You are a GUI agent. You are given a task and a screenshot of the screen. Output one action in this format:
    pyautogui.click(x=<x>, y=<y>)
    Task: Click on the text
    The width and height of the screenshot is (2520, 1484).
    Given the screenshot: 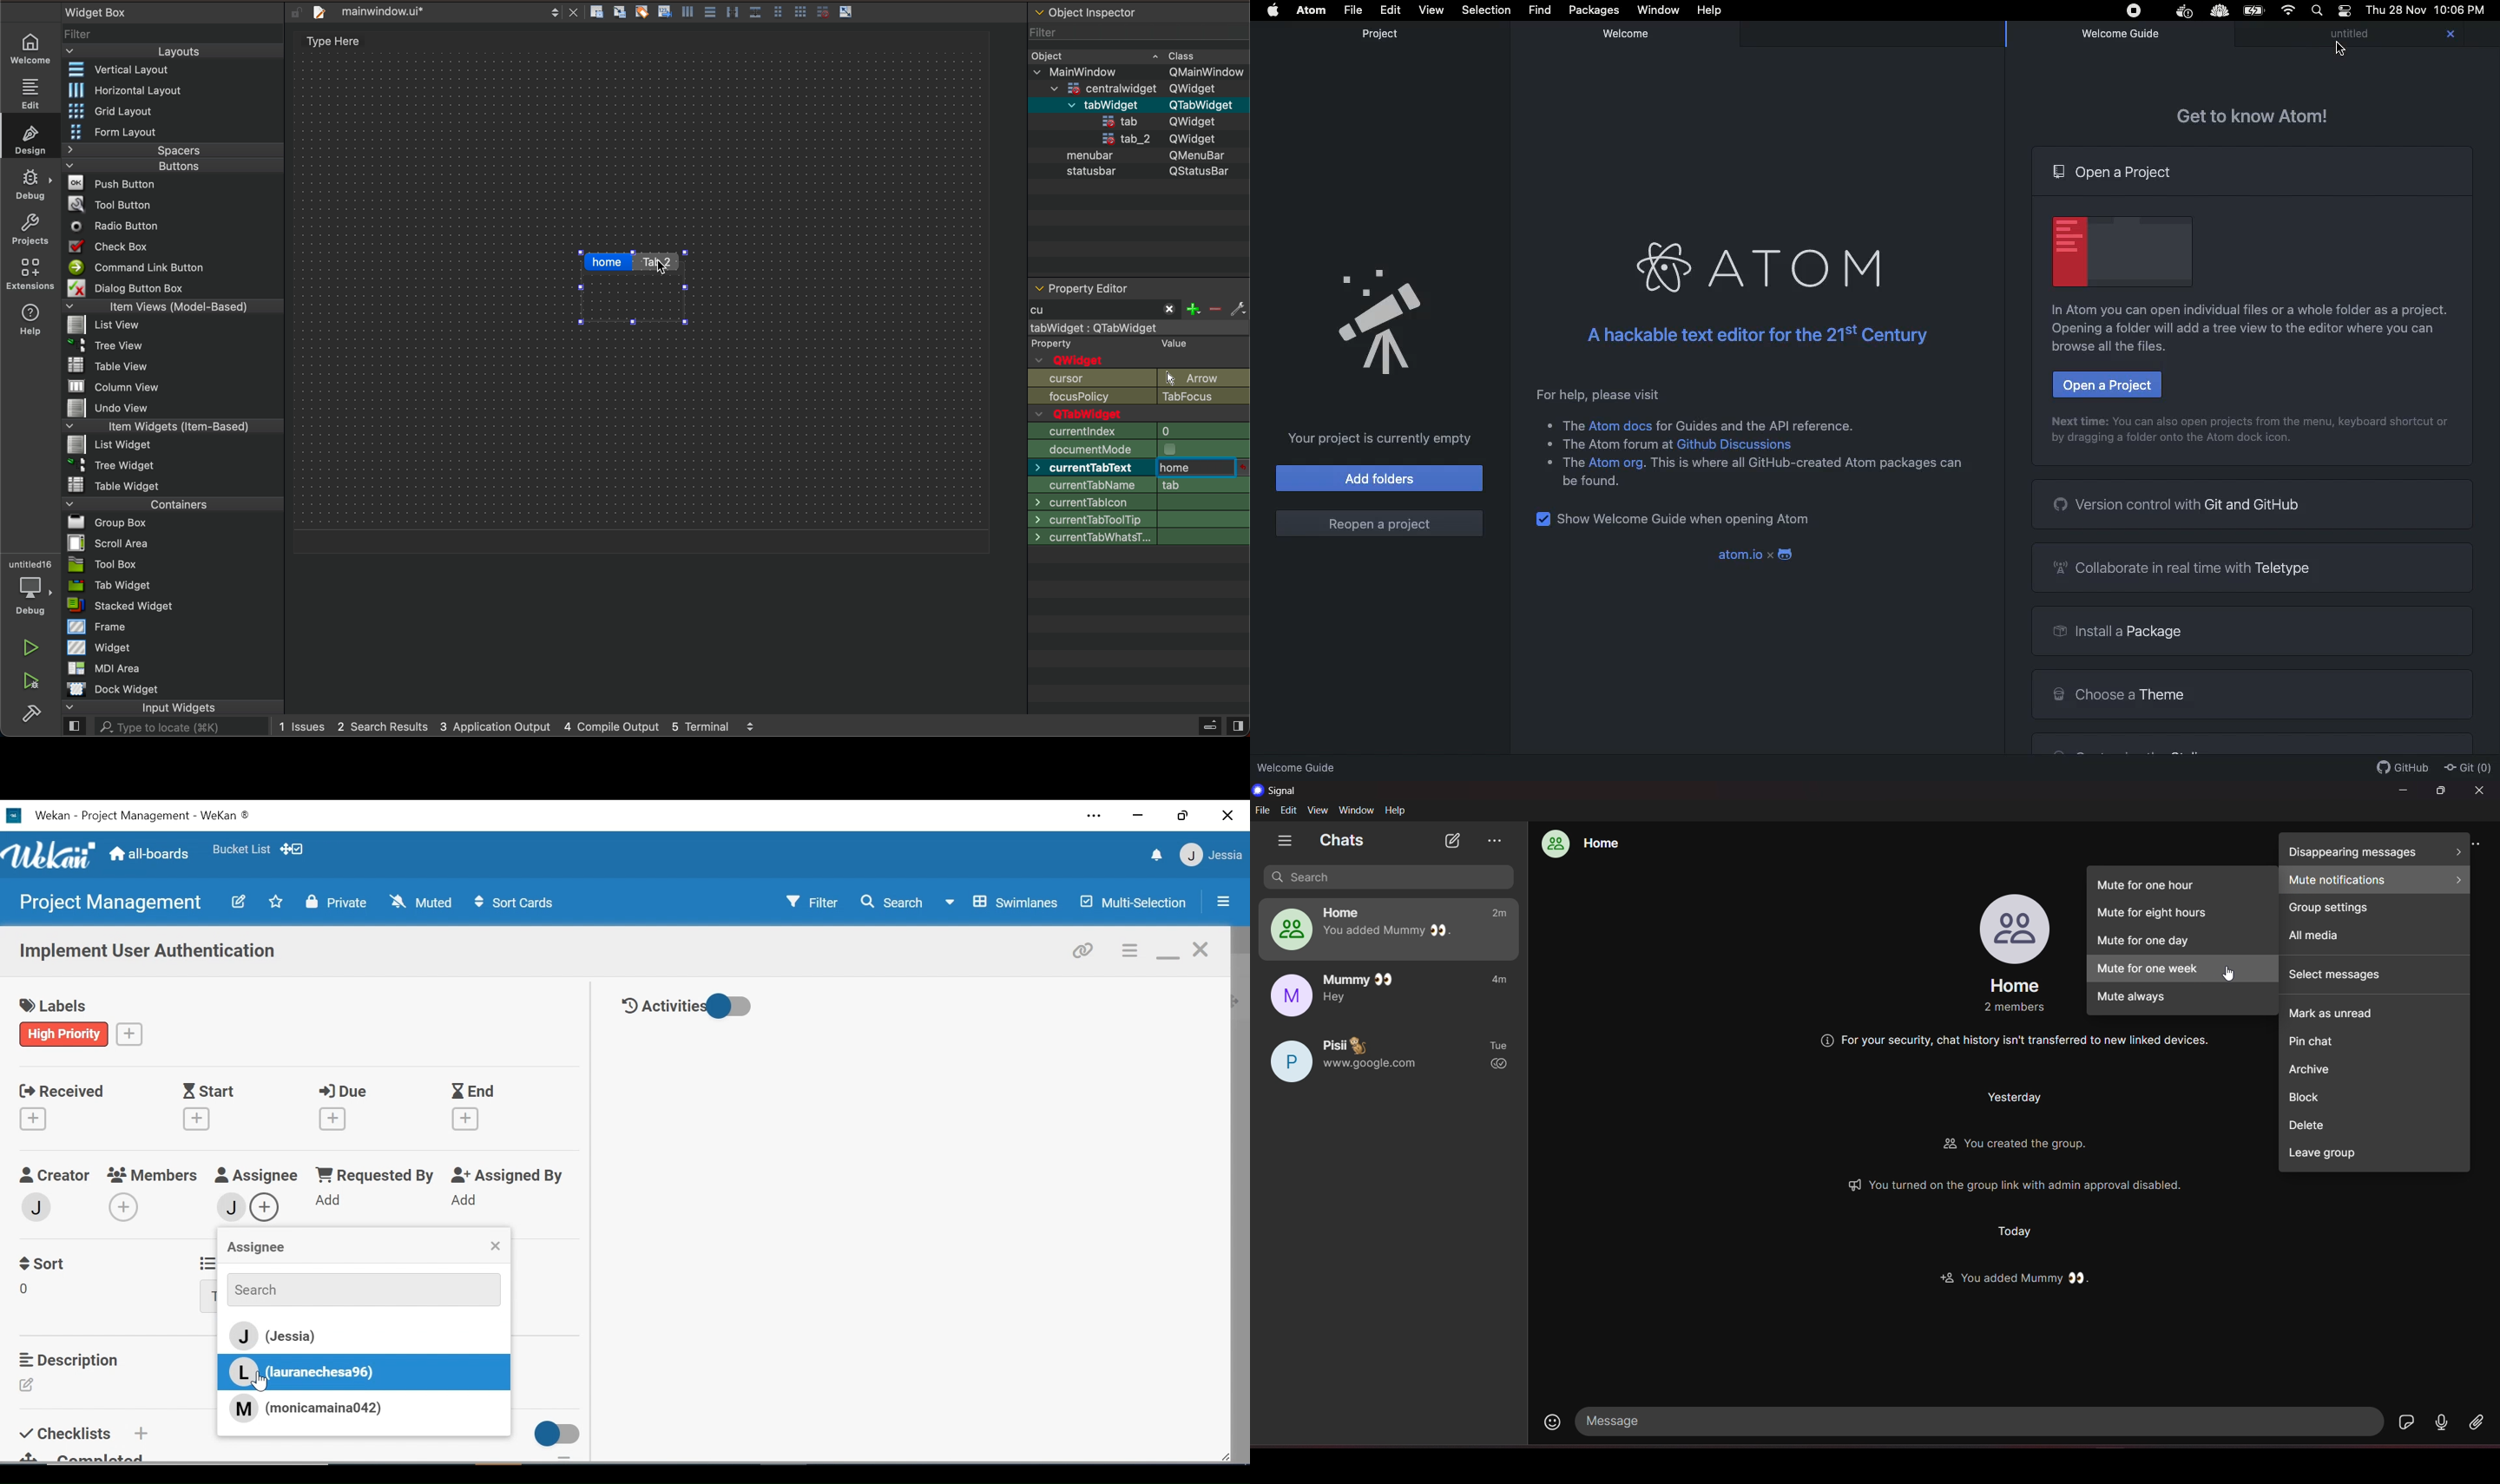 What is the action you would take?
    pyautogui.click(x=1611, y=443)
    